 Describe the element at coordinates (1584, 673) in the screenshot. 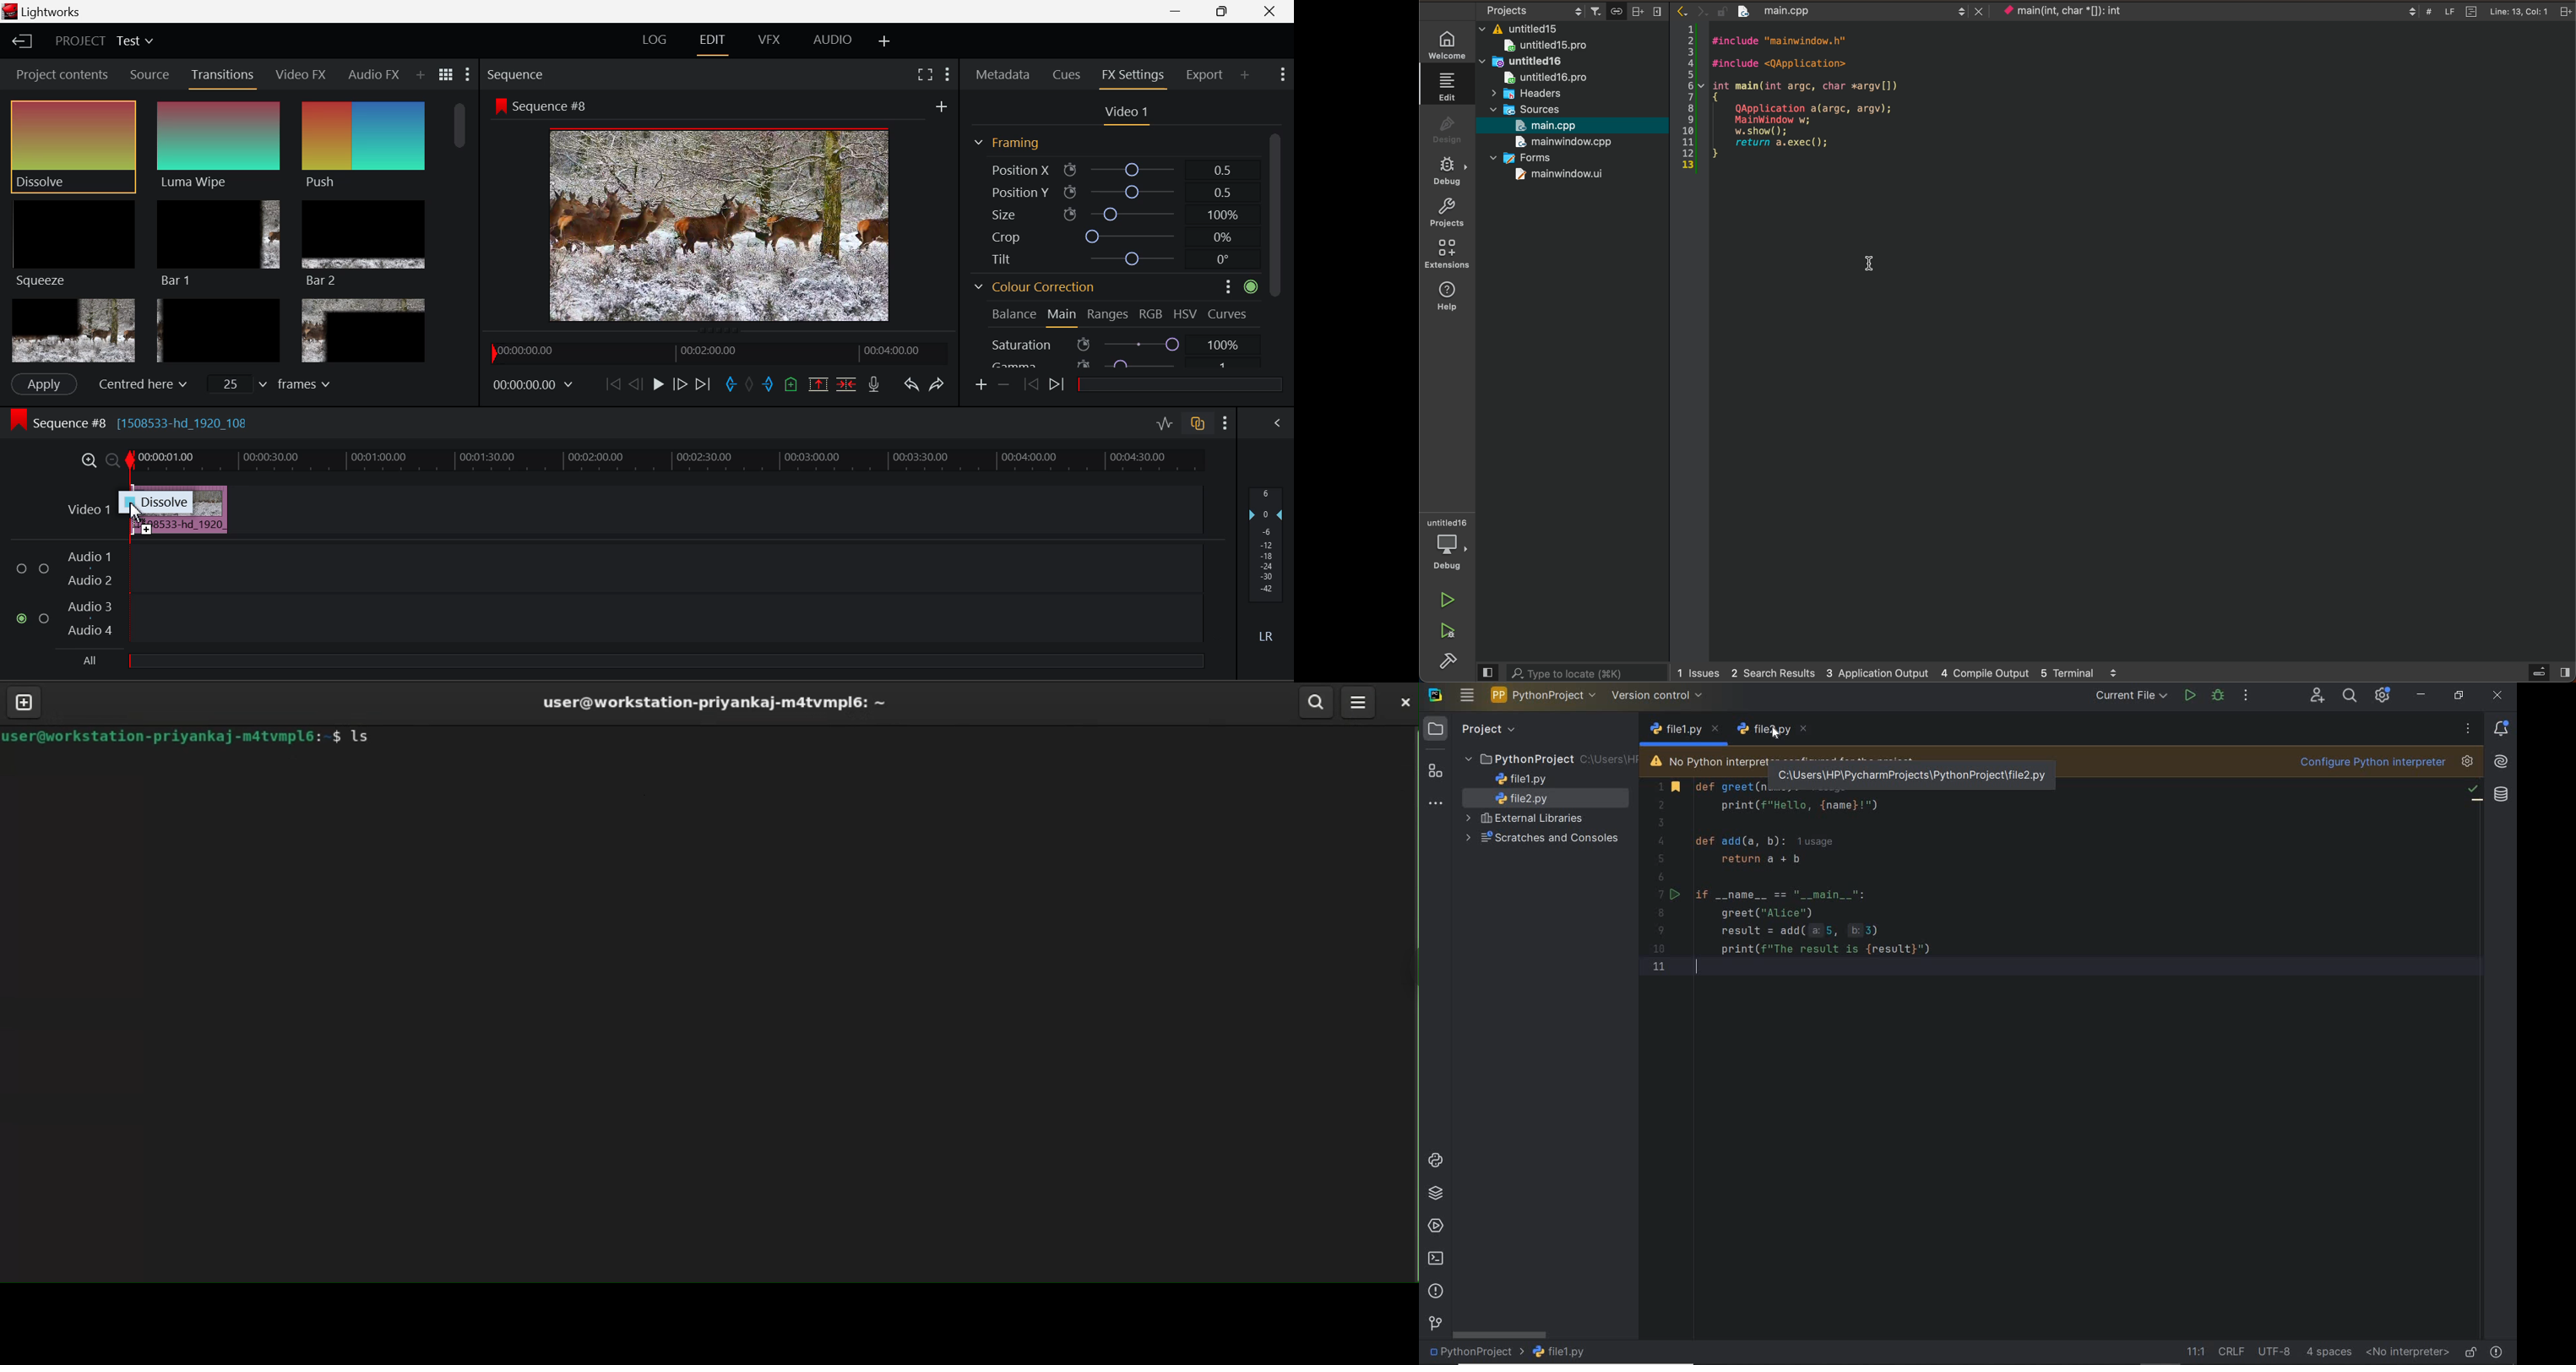

I see `search` at that location.